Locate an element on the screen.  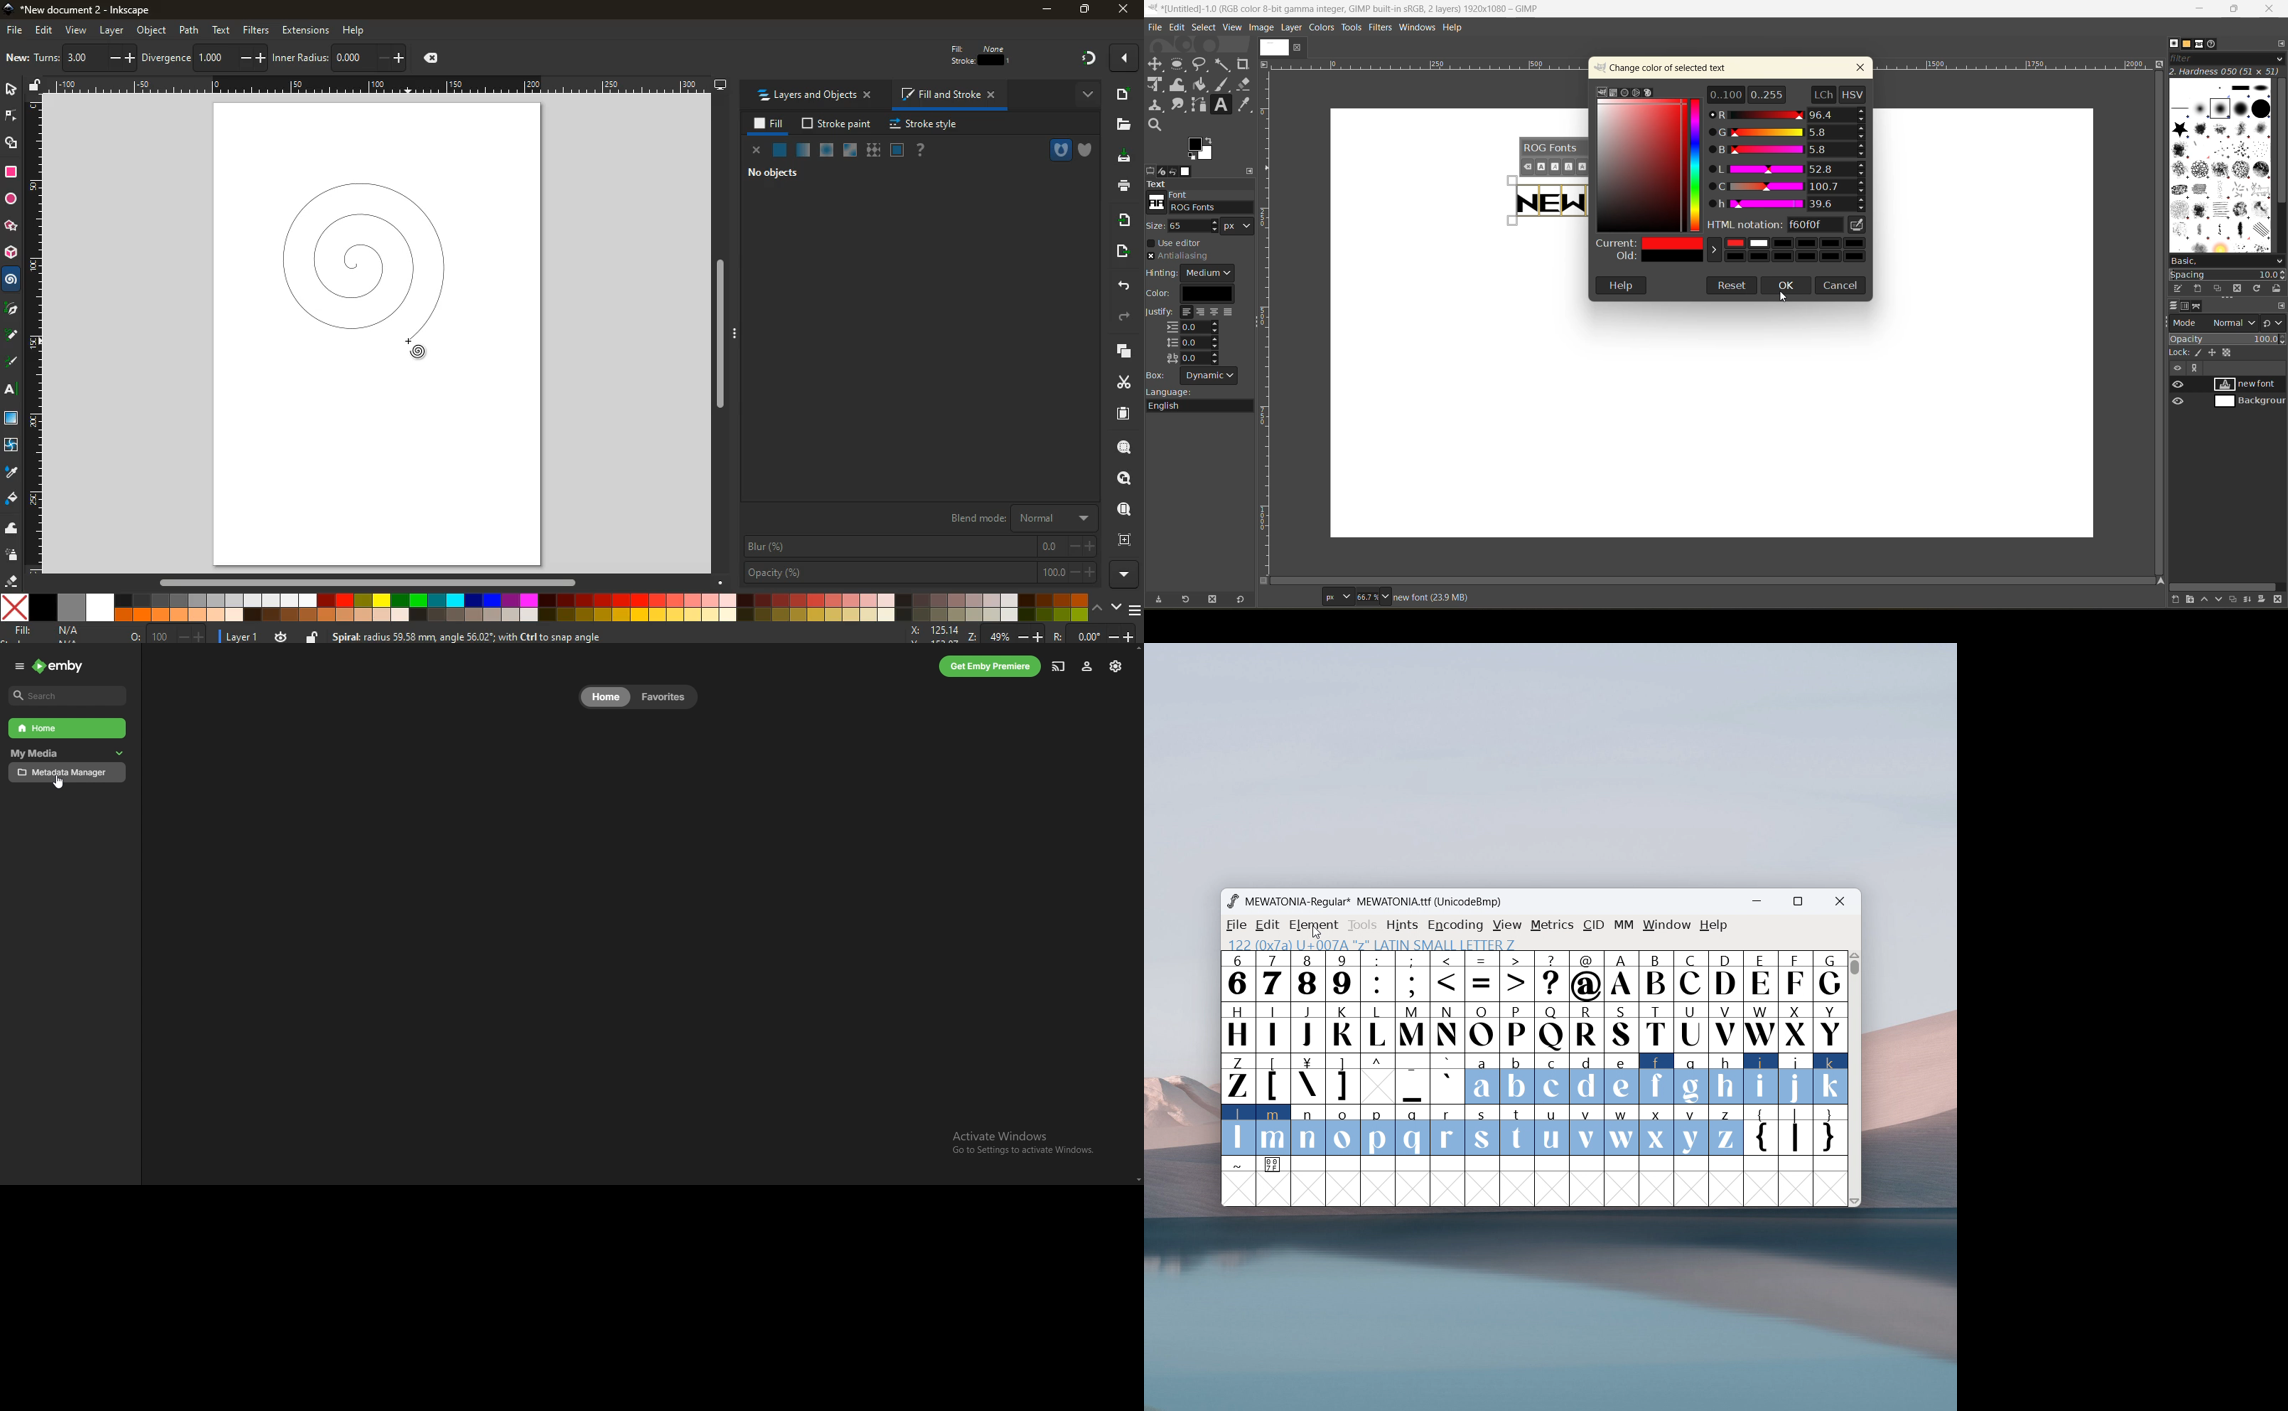
time is located at coordinates (281, 635).